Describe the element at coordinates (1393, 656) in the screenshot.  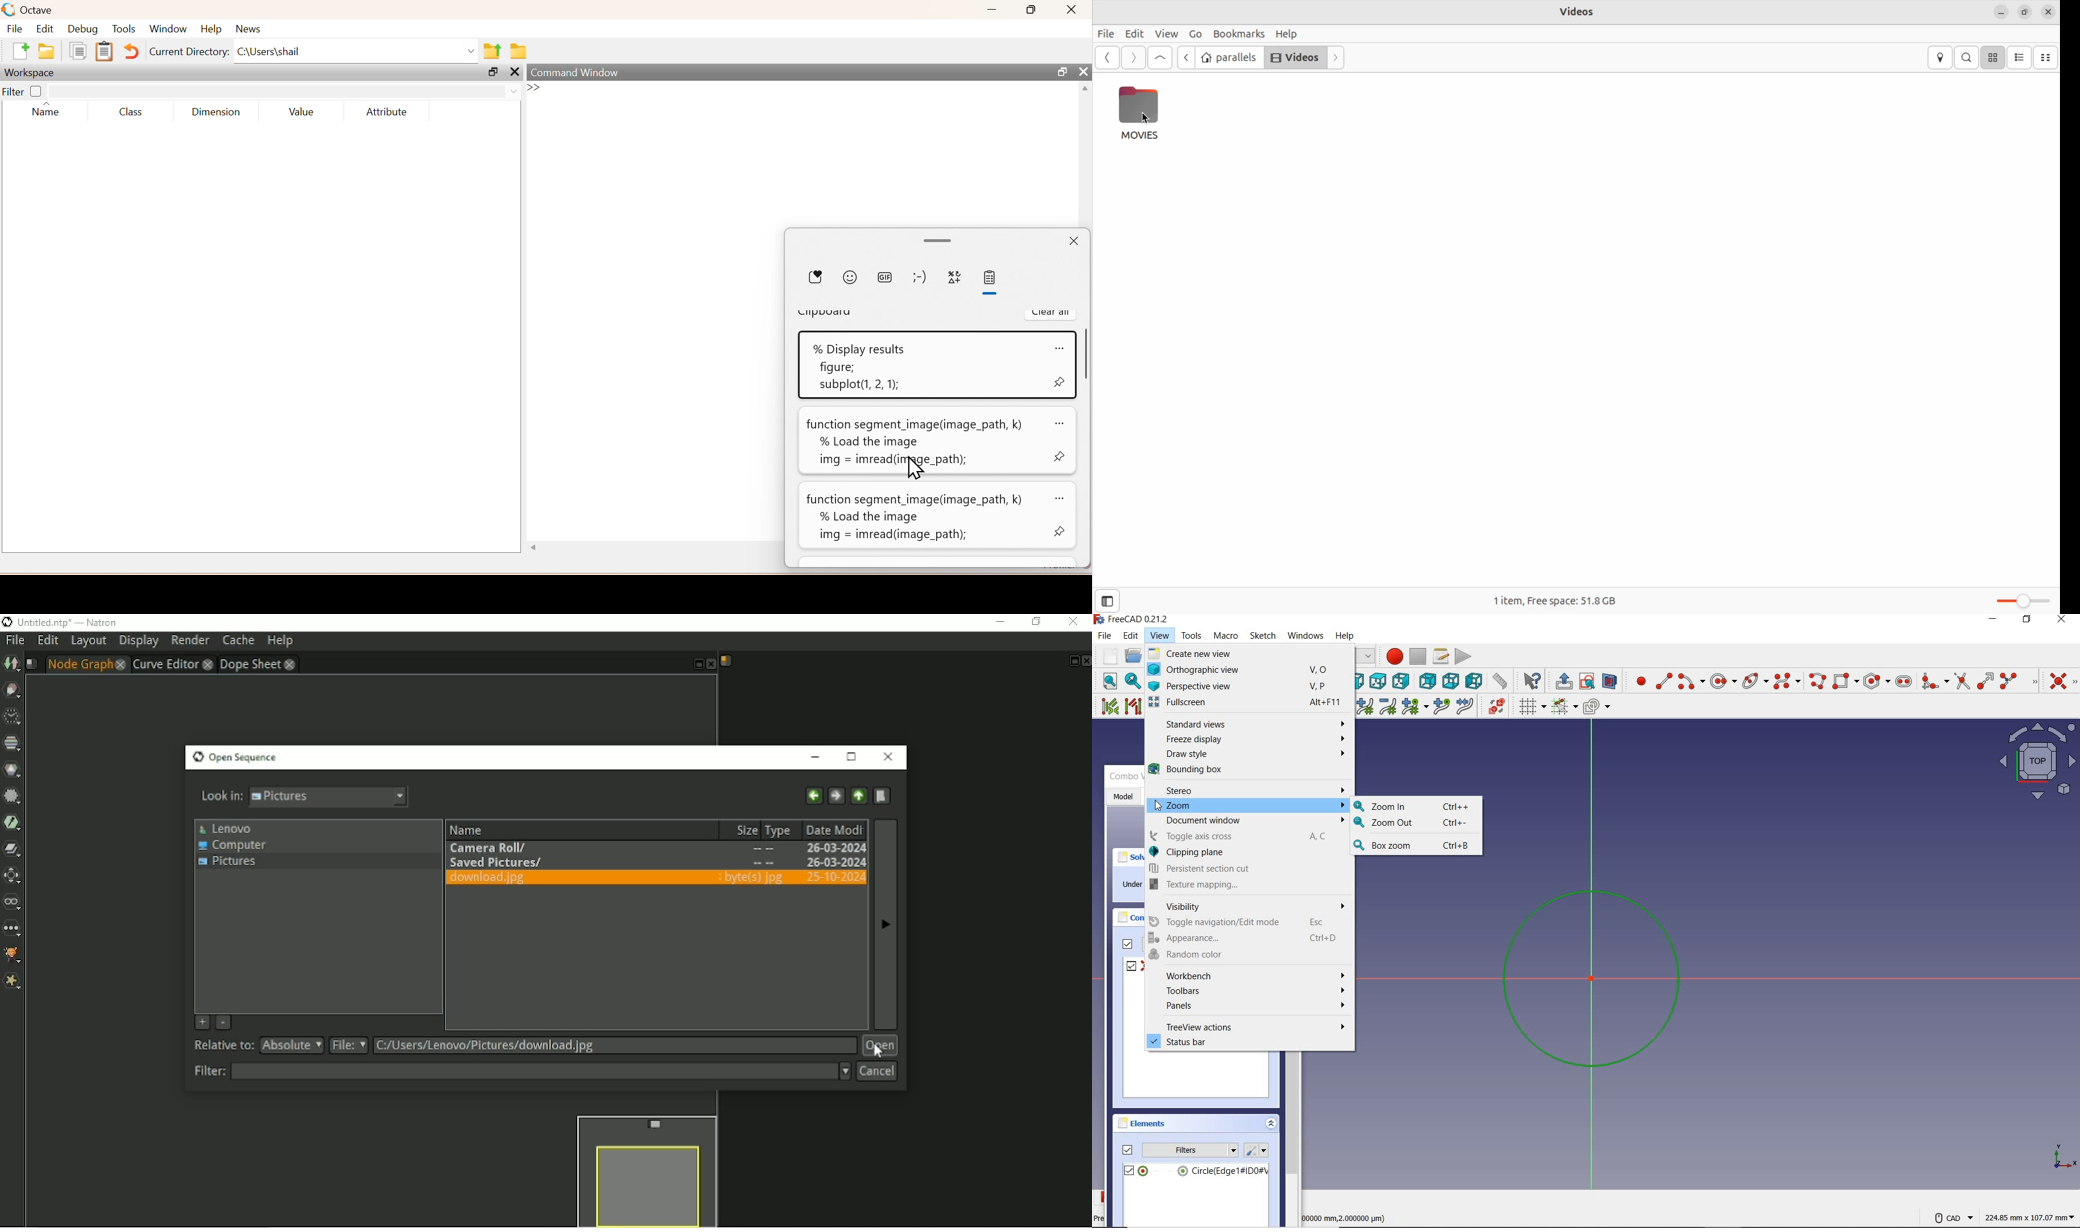
I see `macro recording` at that location.